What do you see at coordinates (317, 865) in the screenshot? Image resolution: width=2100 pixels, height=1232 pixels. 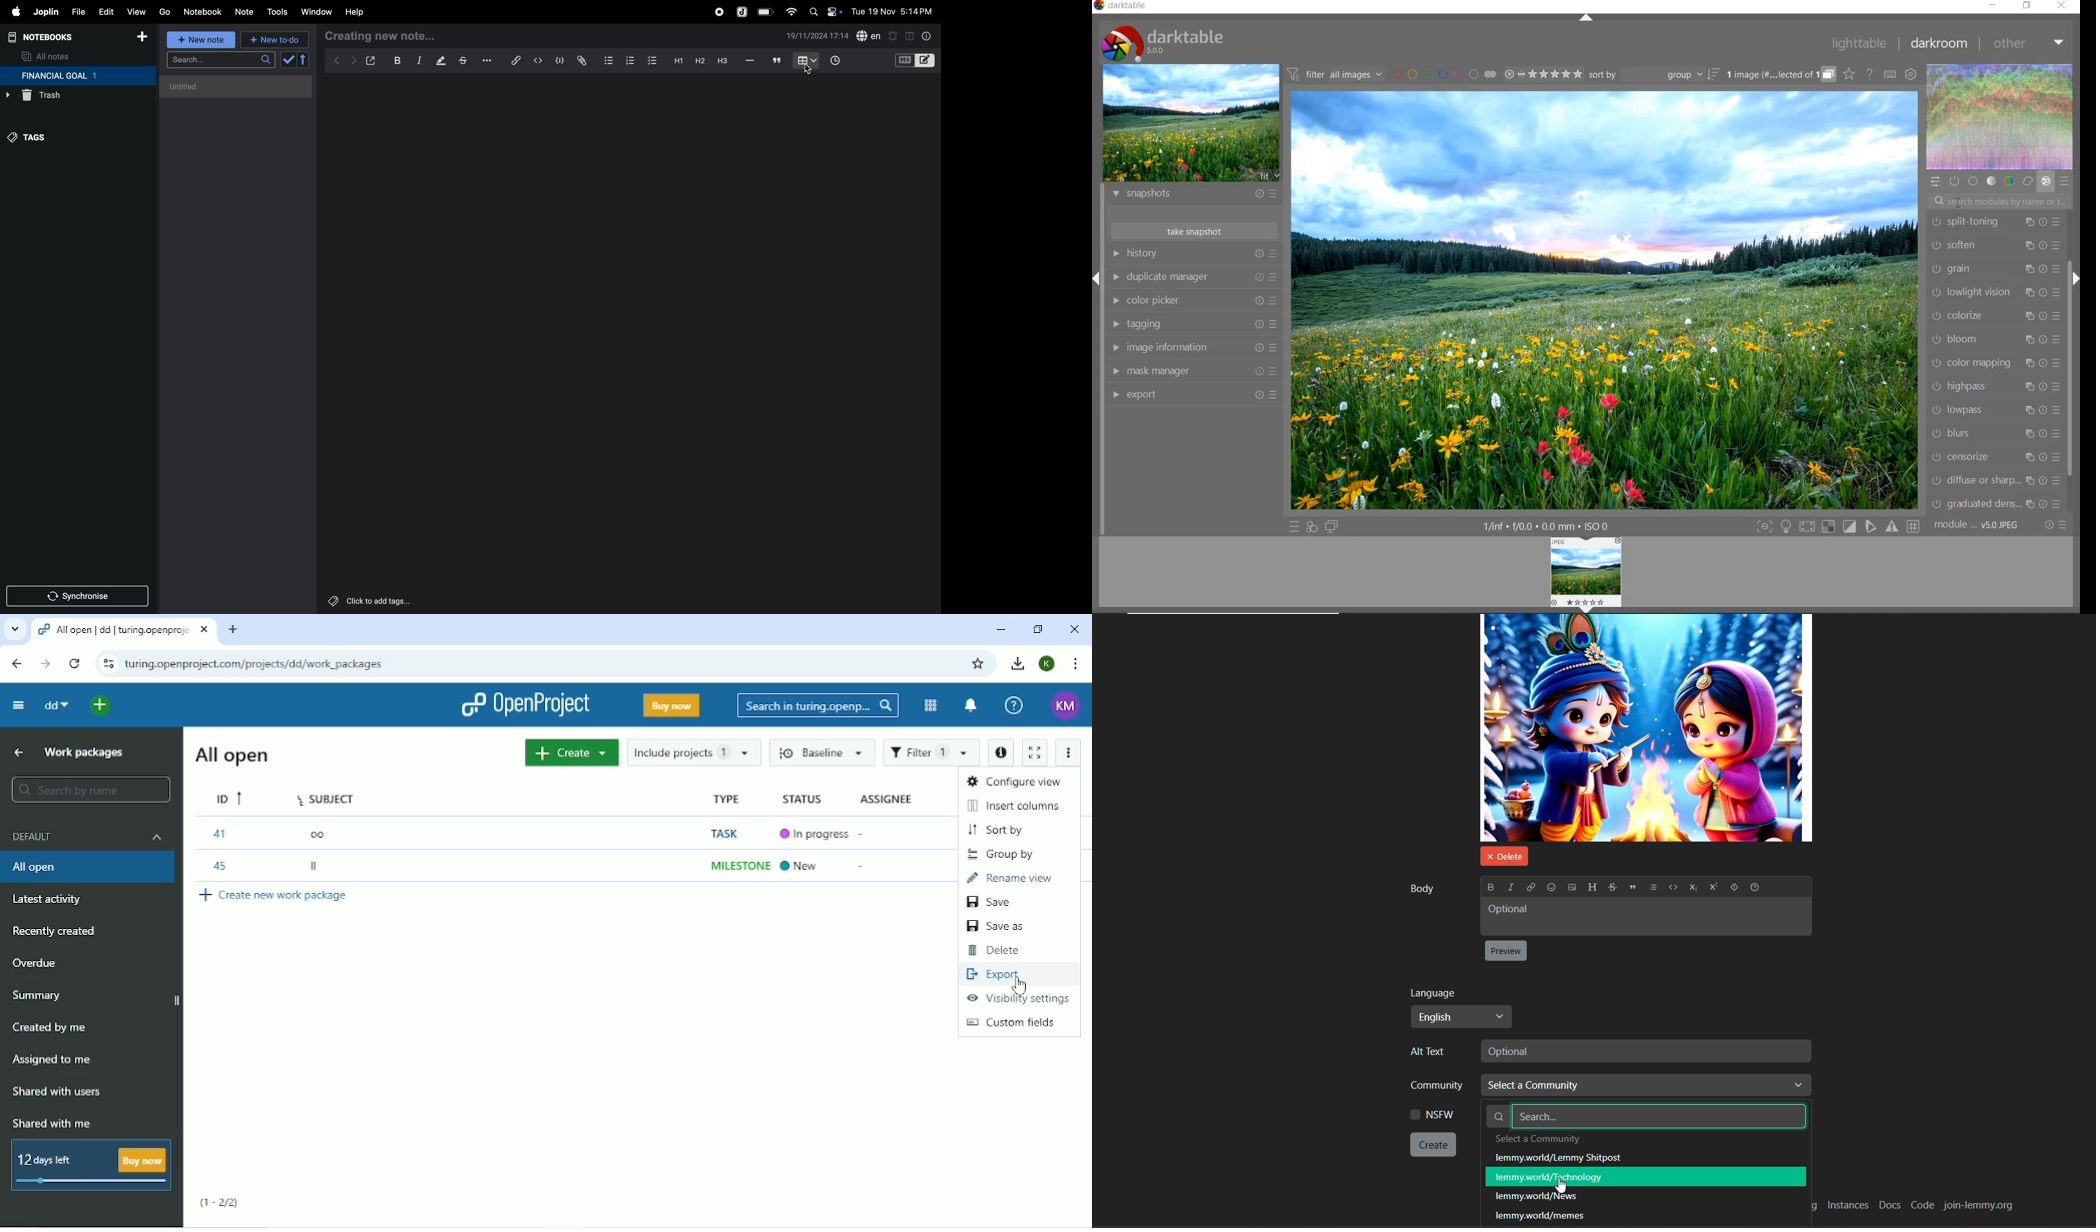 I see `ll` at bounding box center [317, 865].